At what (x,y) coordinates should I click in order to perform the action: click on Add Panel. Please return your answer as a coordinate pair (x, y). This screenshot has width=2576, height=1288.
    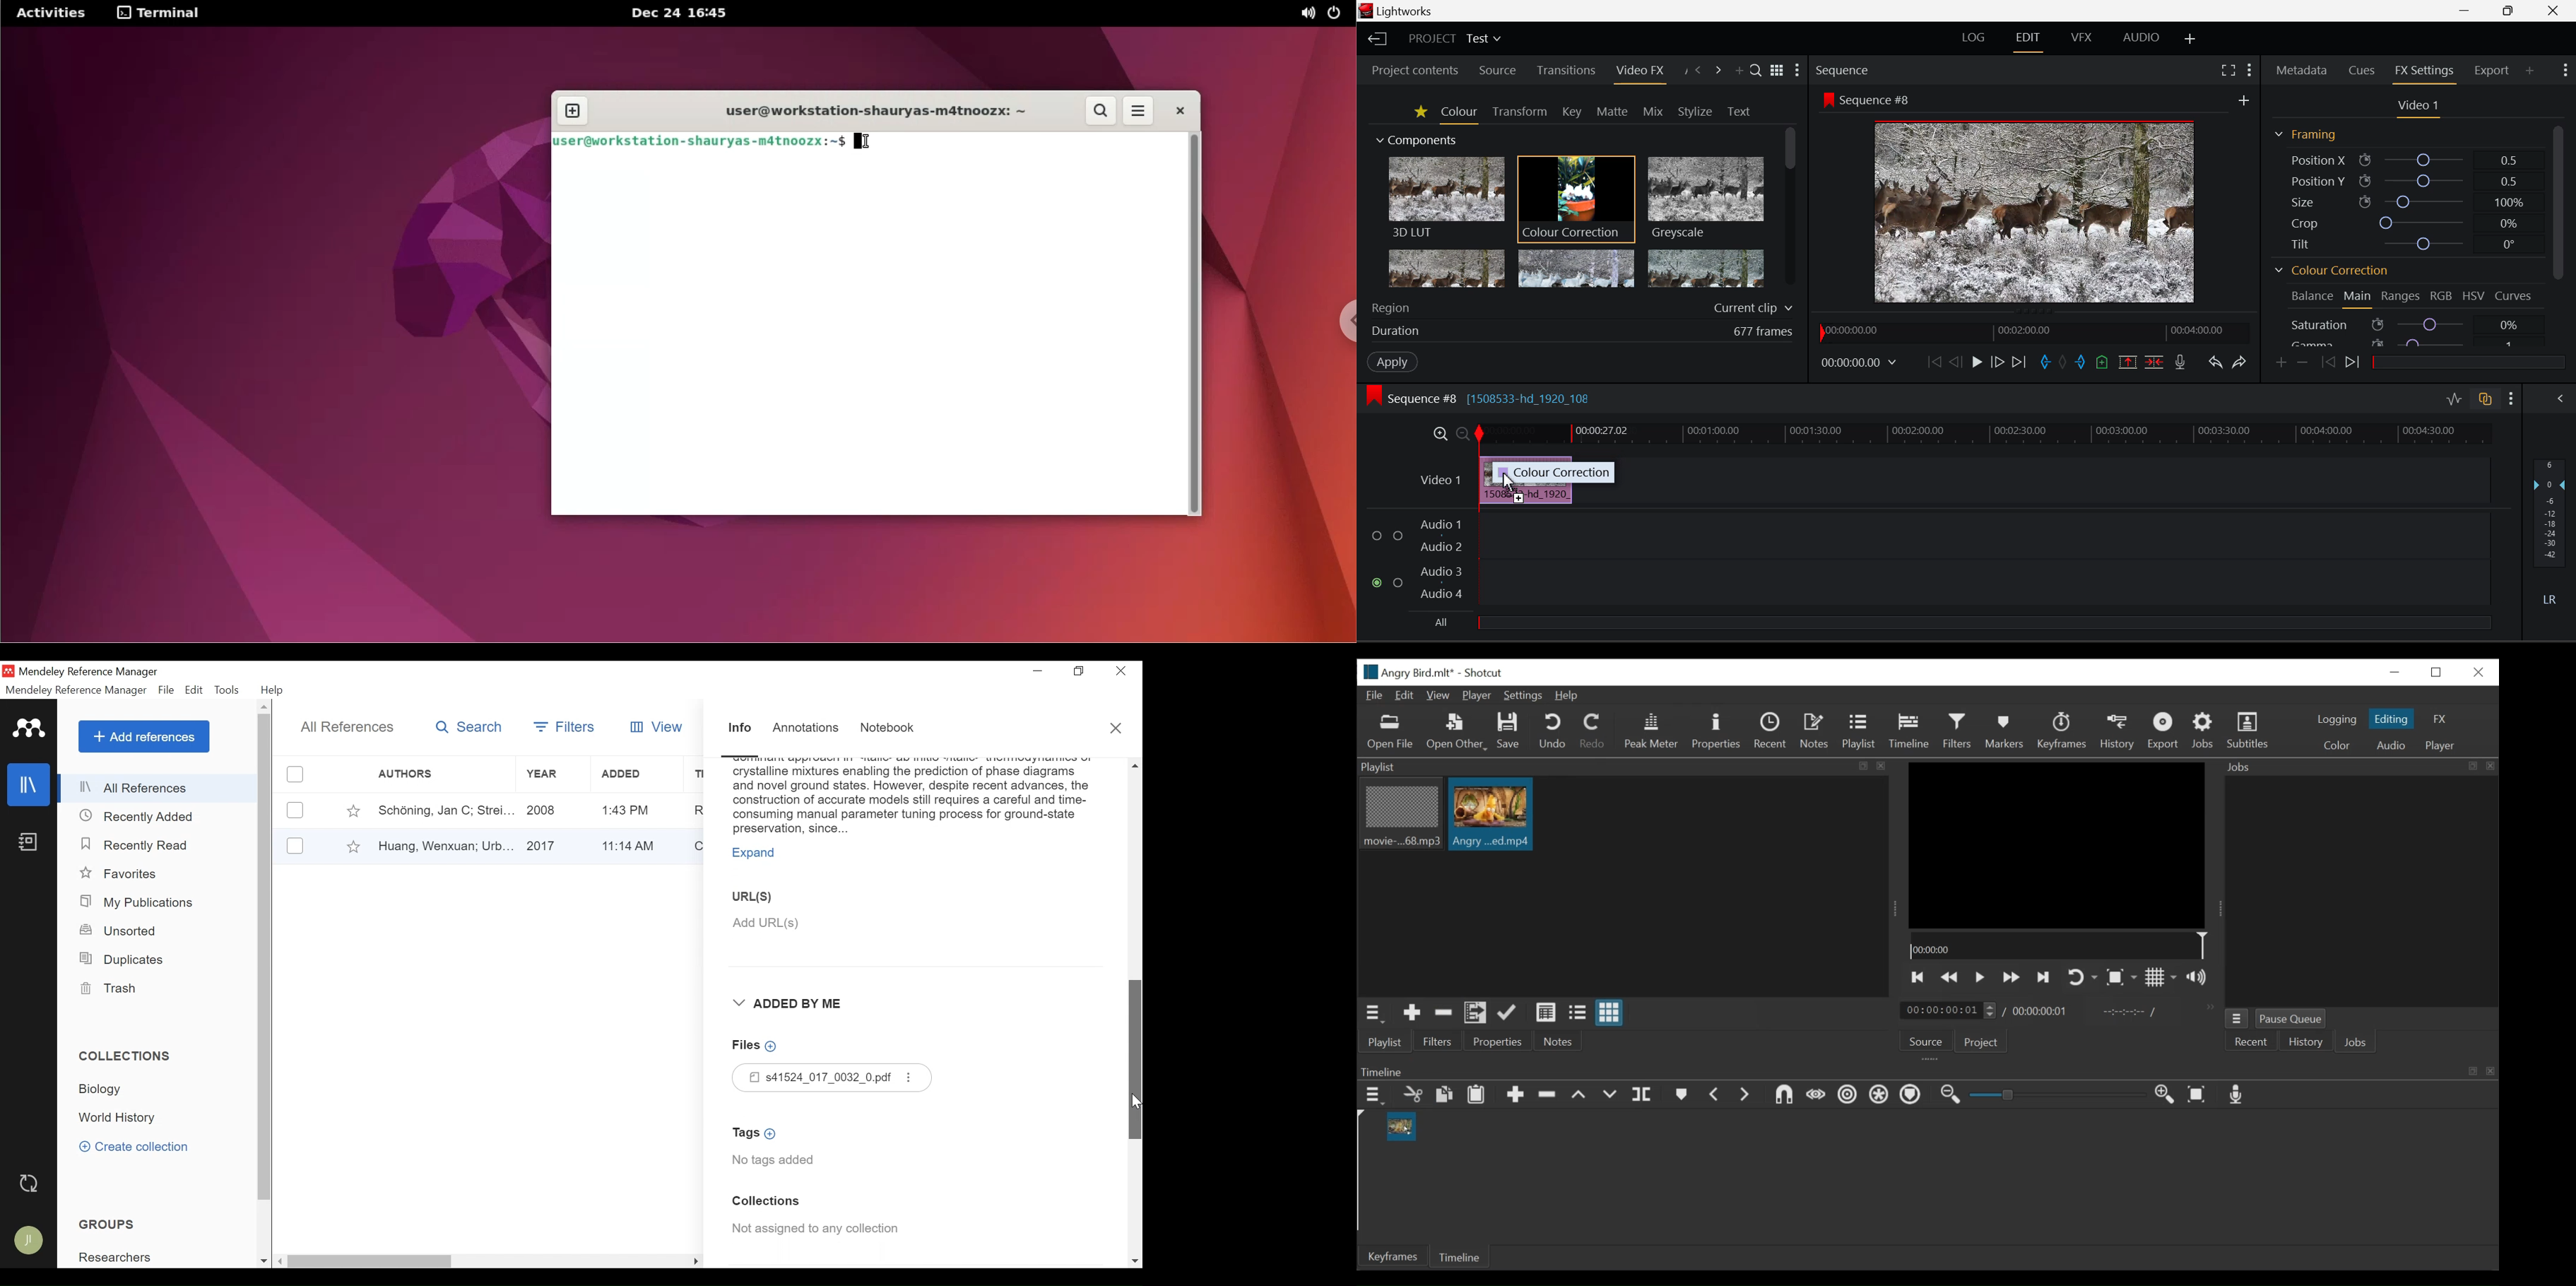
    Looking at the image, I should click on (1738, 70).